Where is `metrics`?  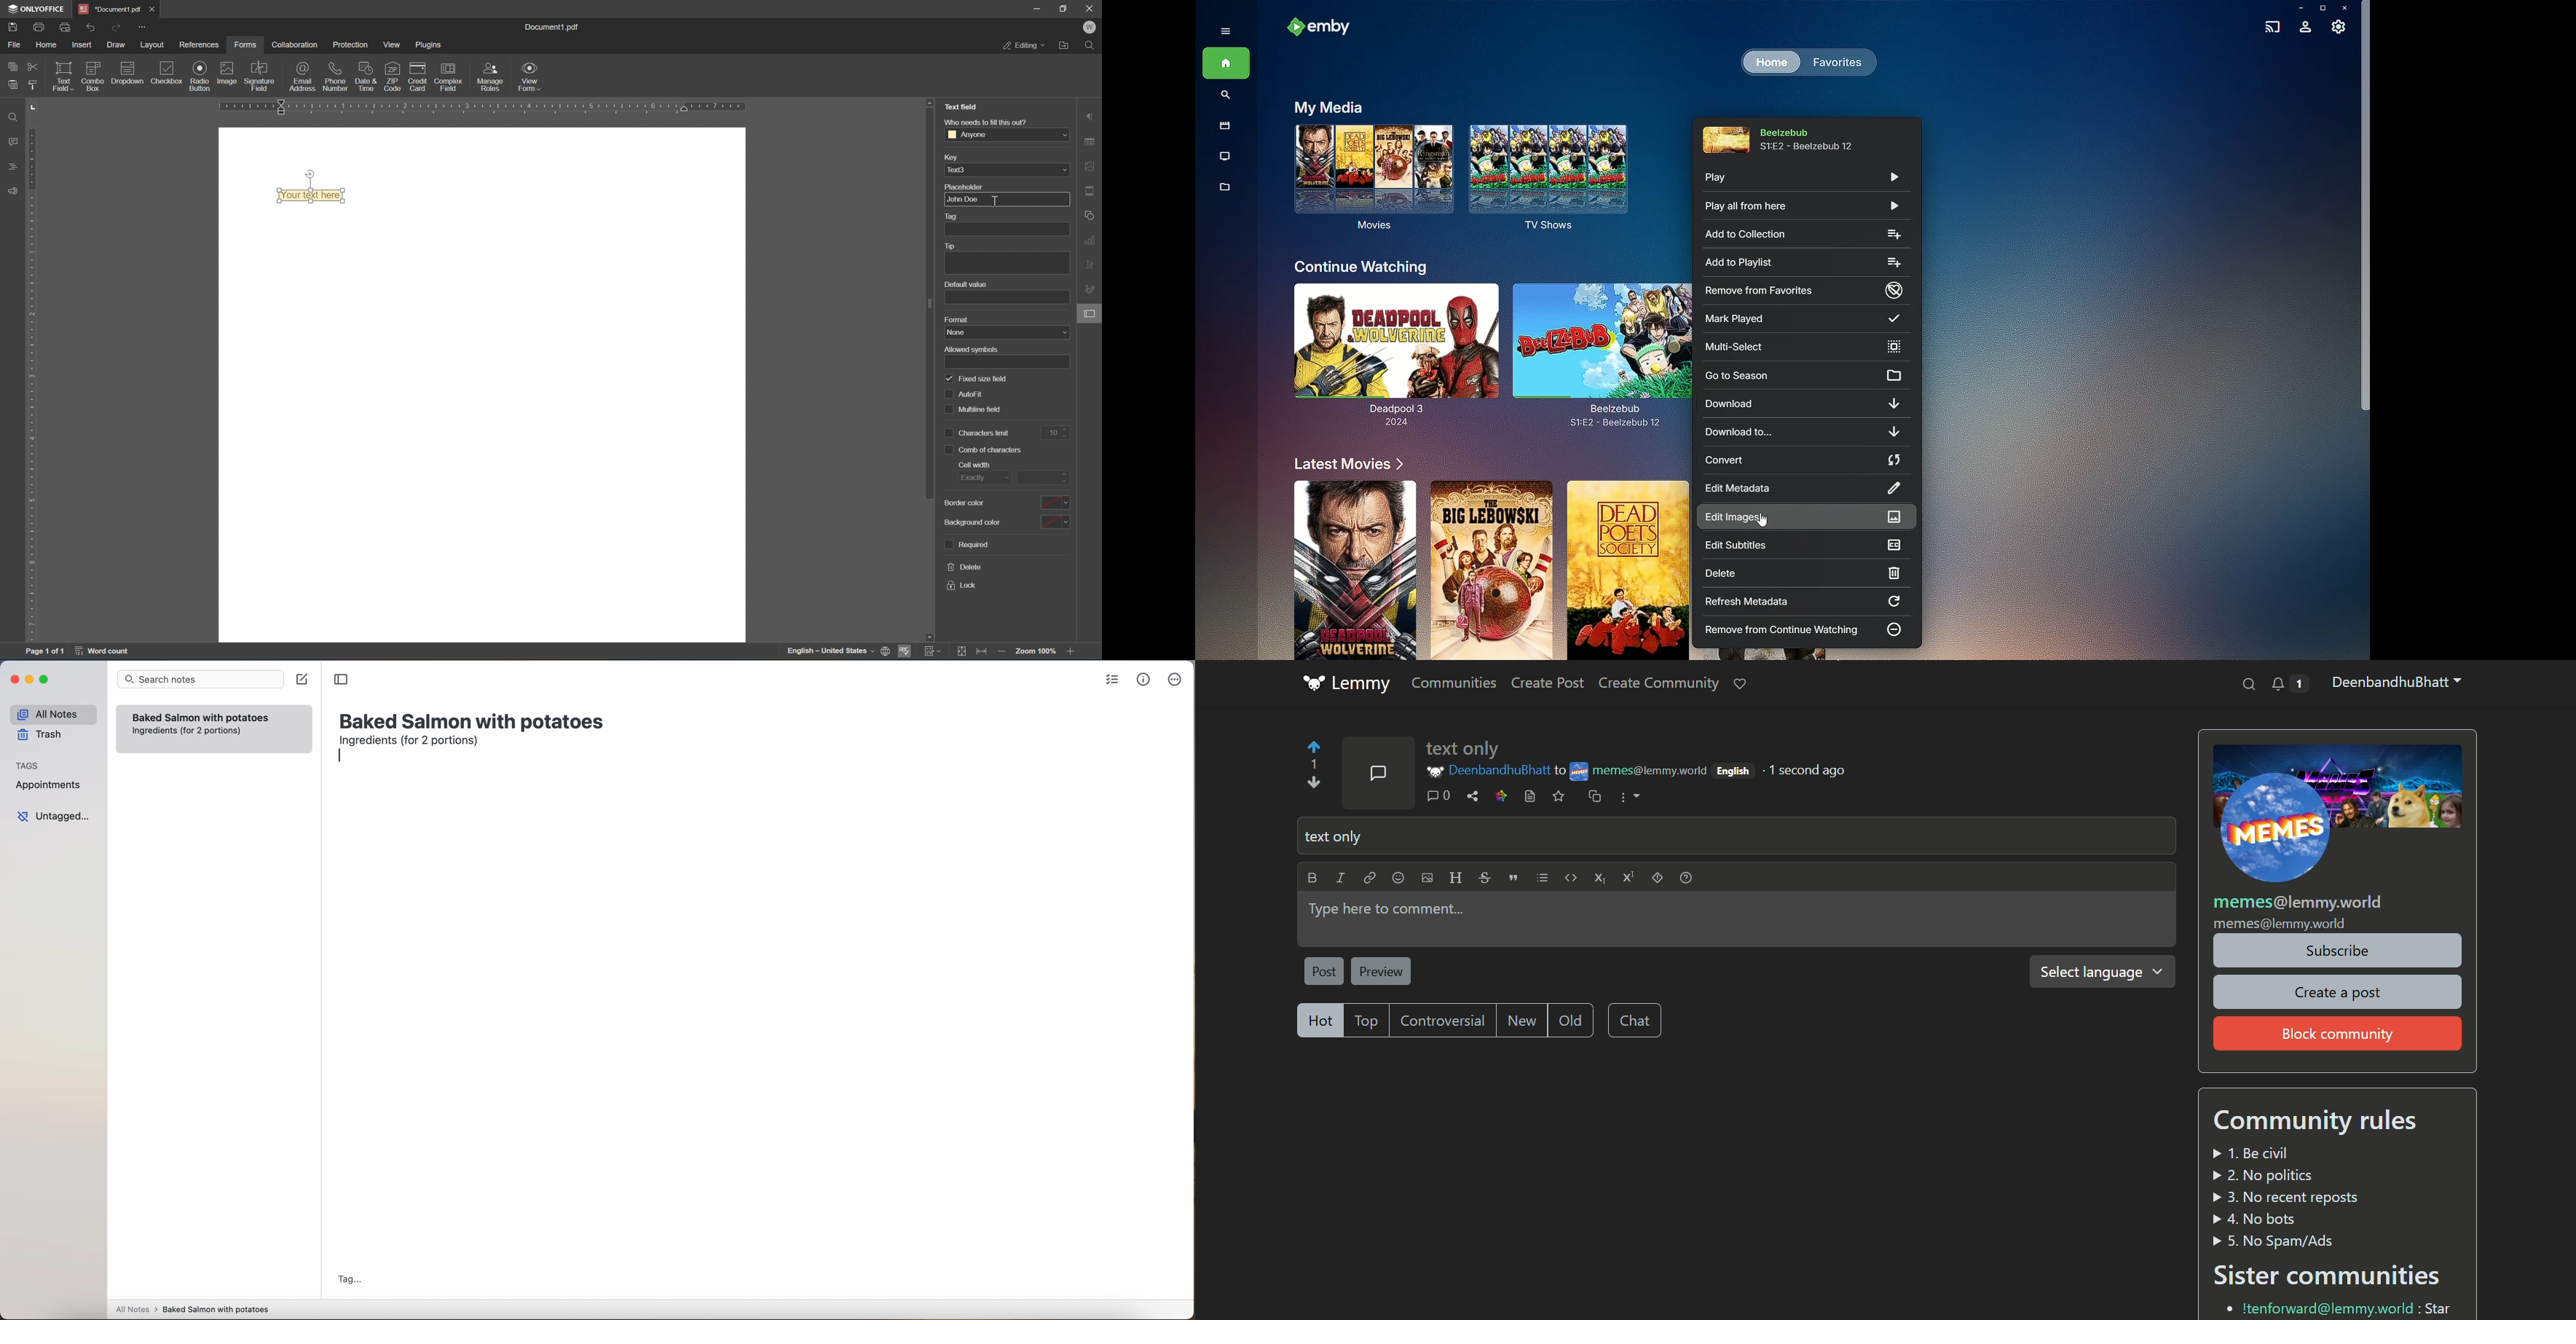 metrics is located at coordinates (1144, 679).